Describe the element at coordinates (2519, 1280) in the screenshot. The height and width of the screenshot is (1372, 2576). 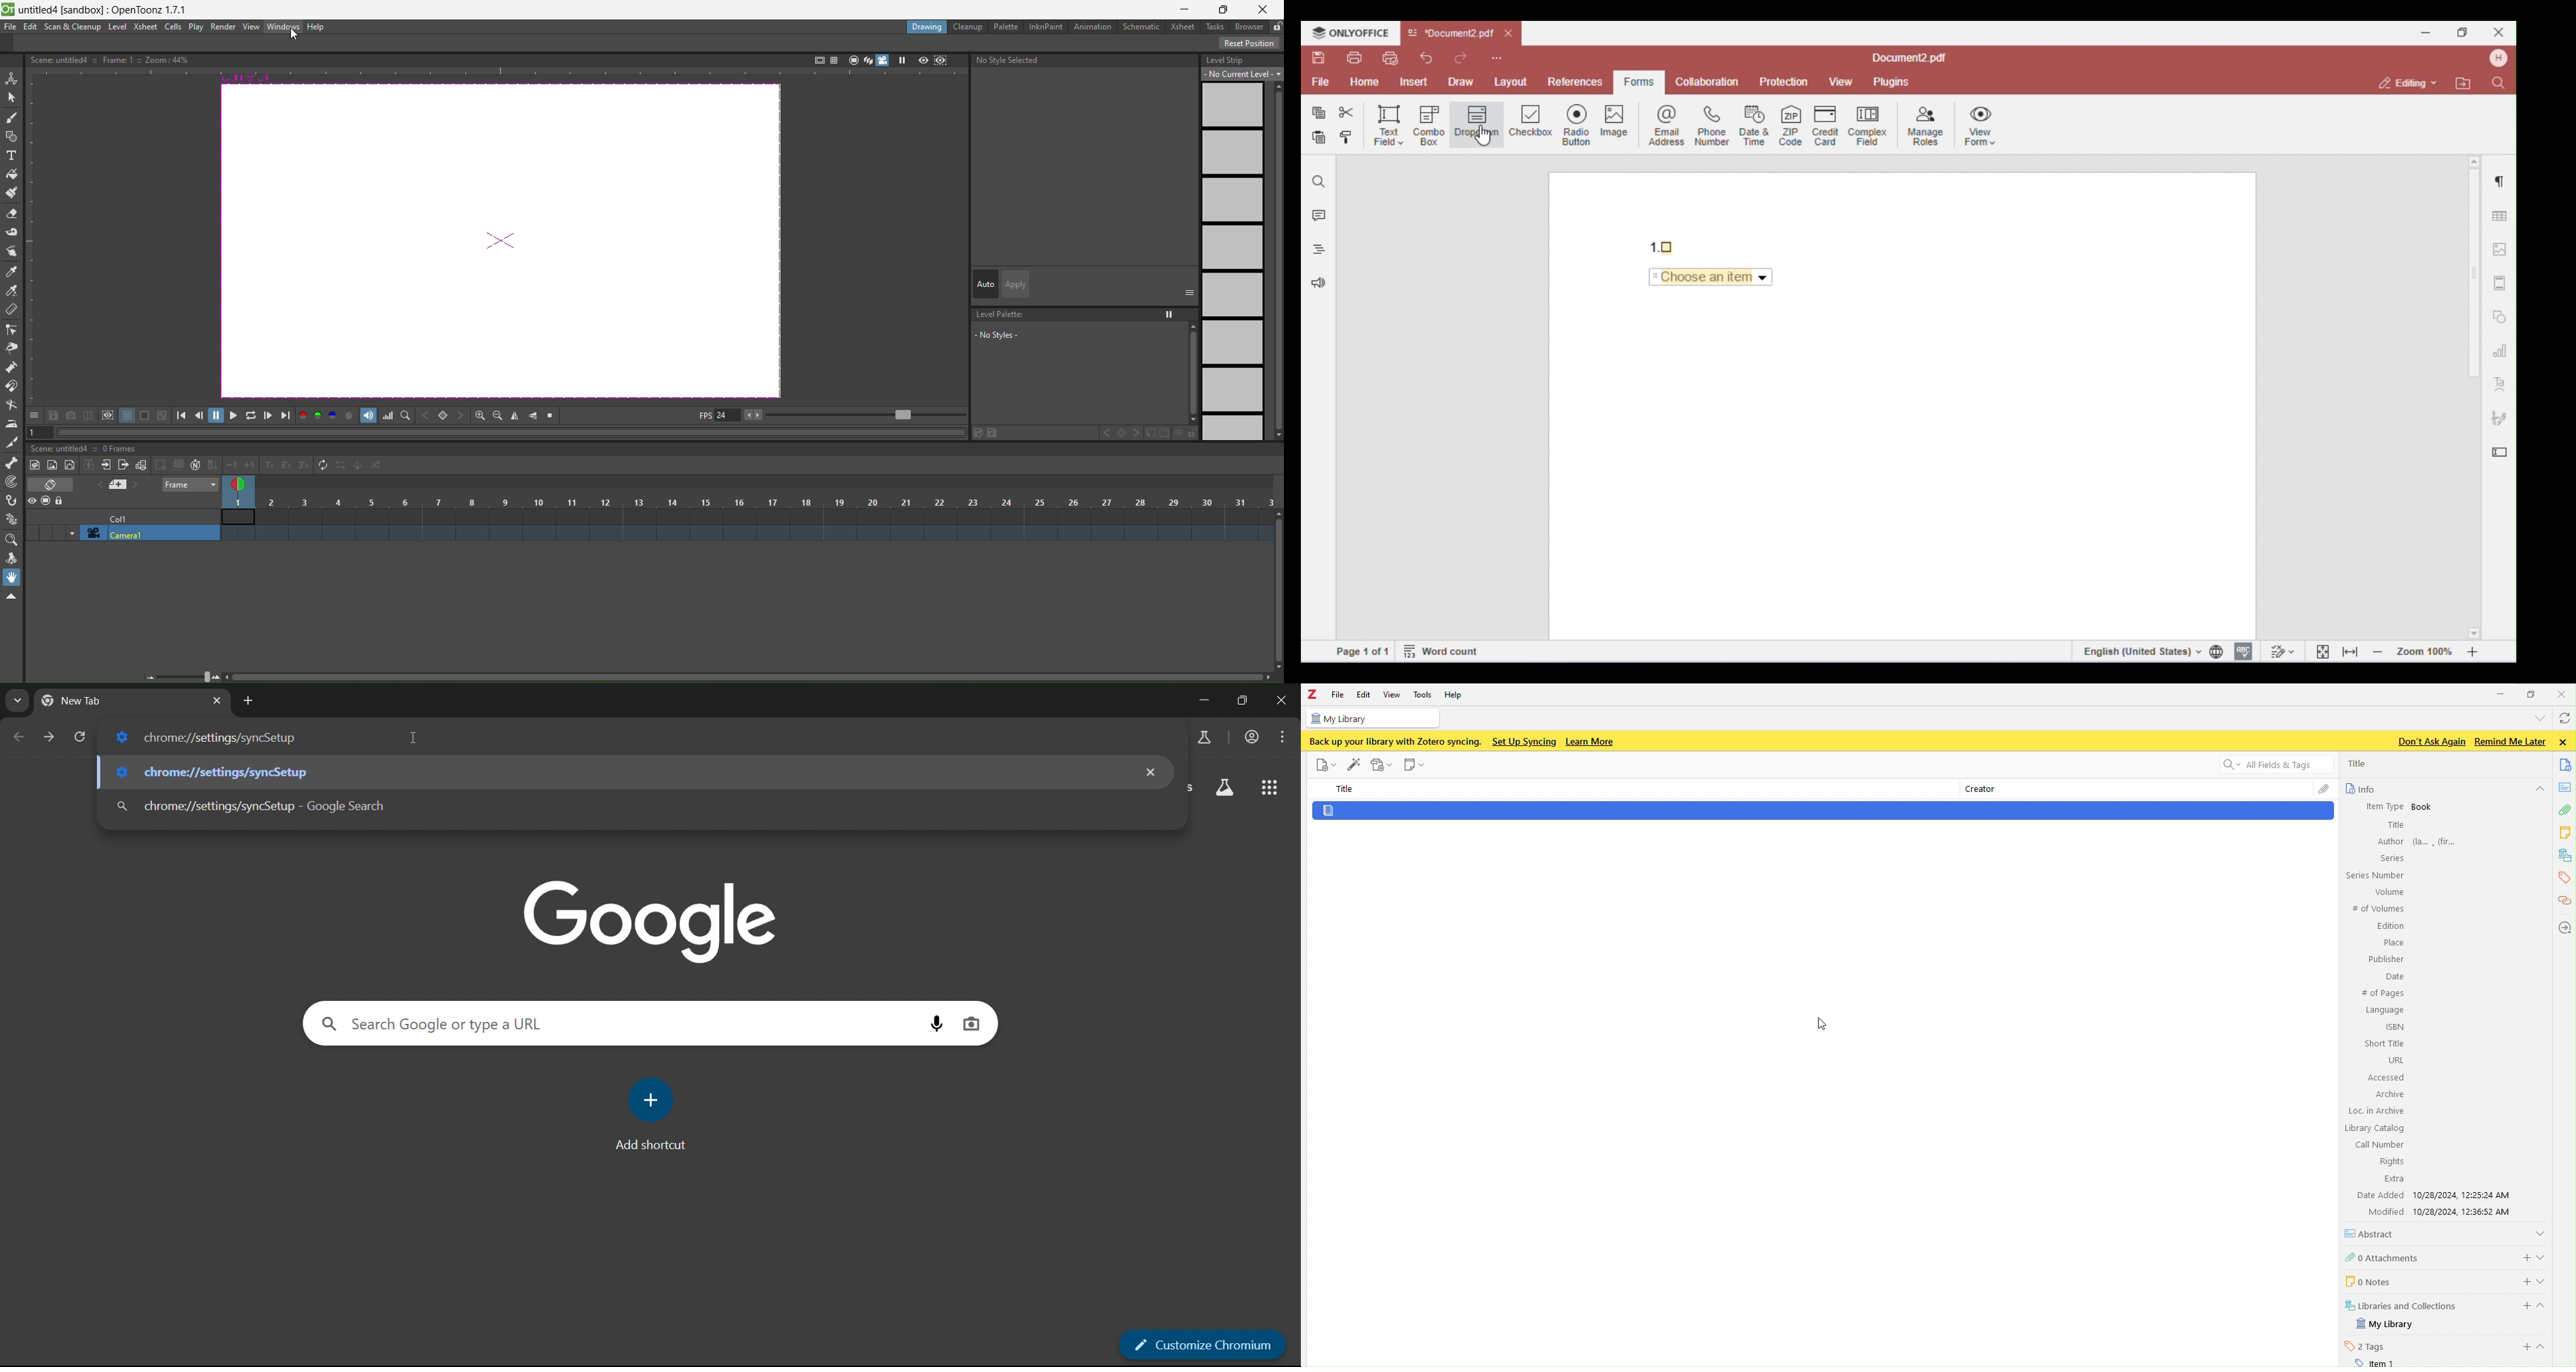
I see `add` at that location.